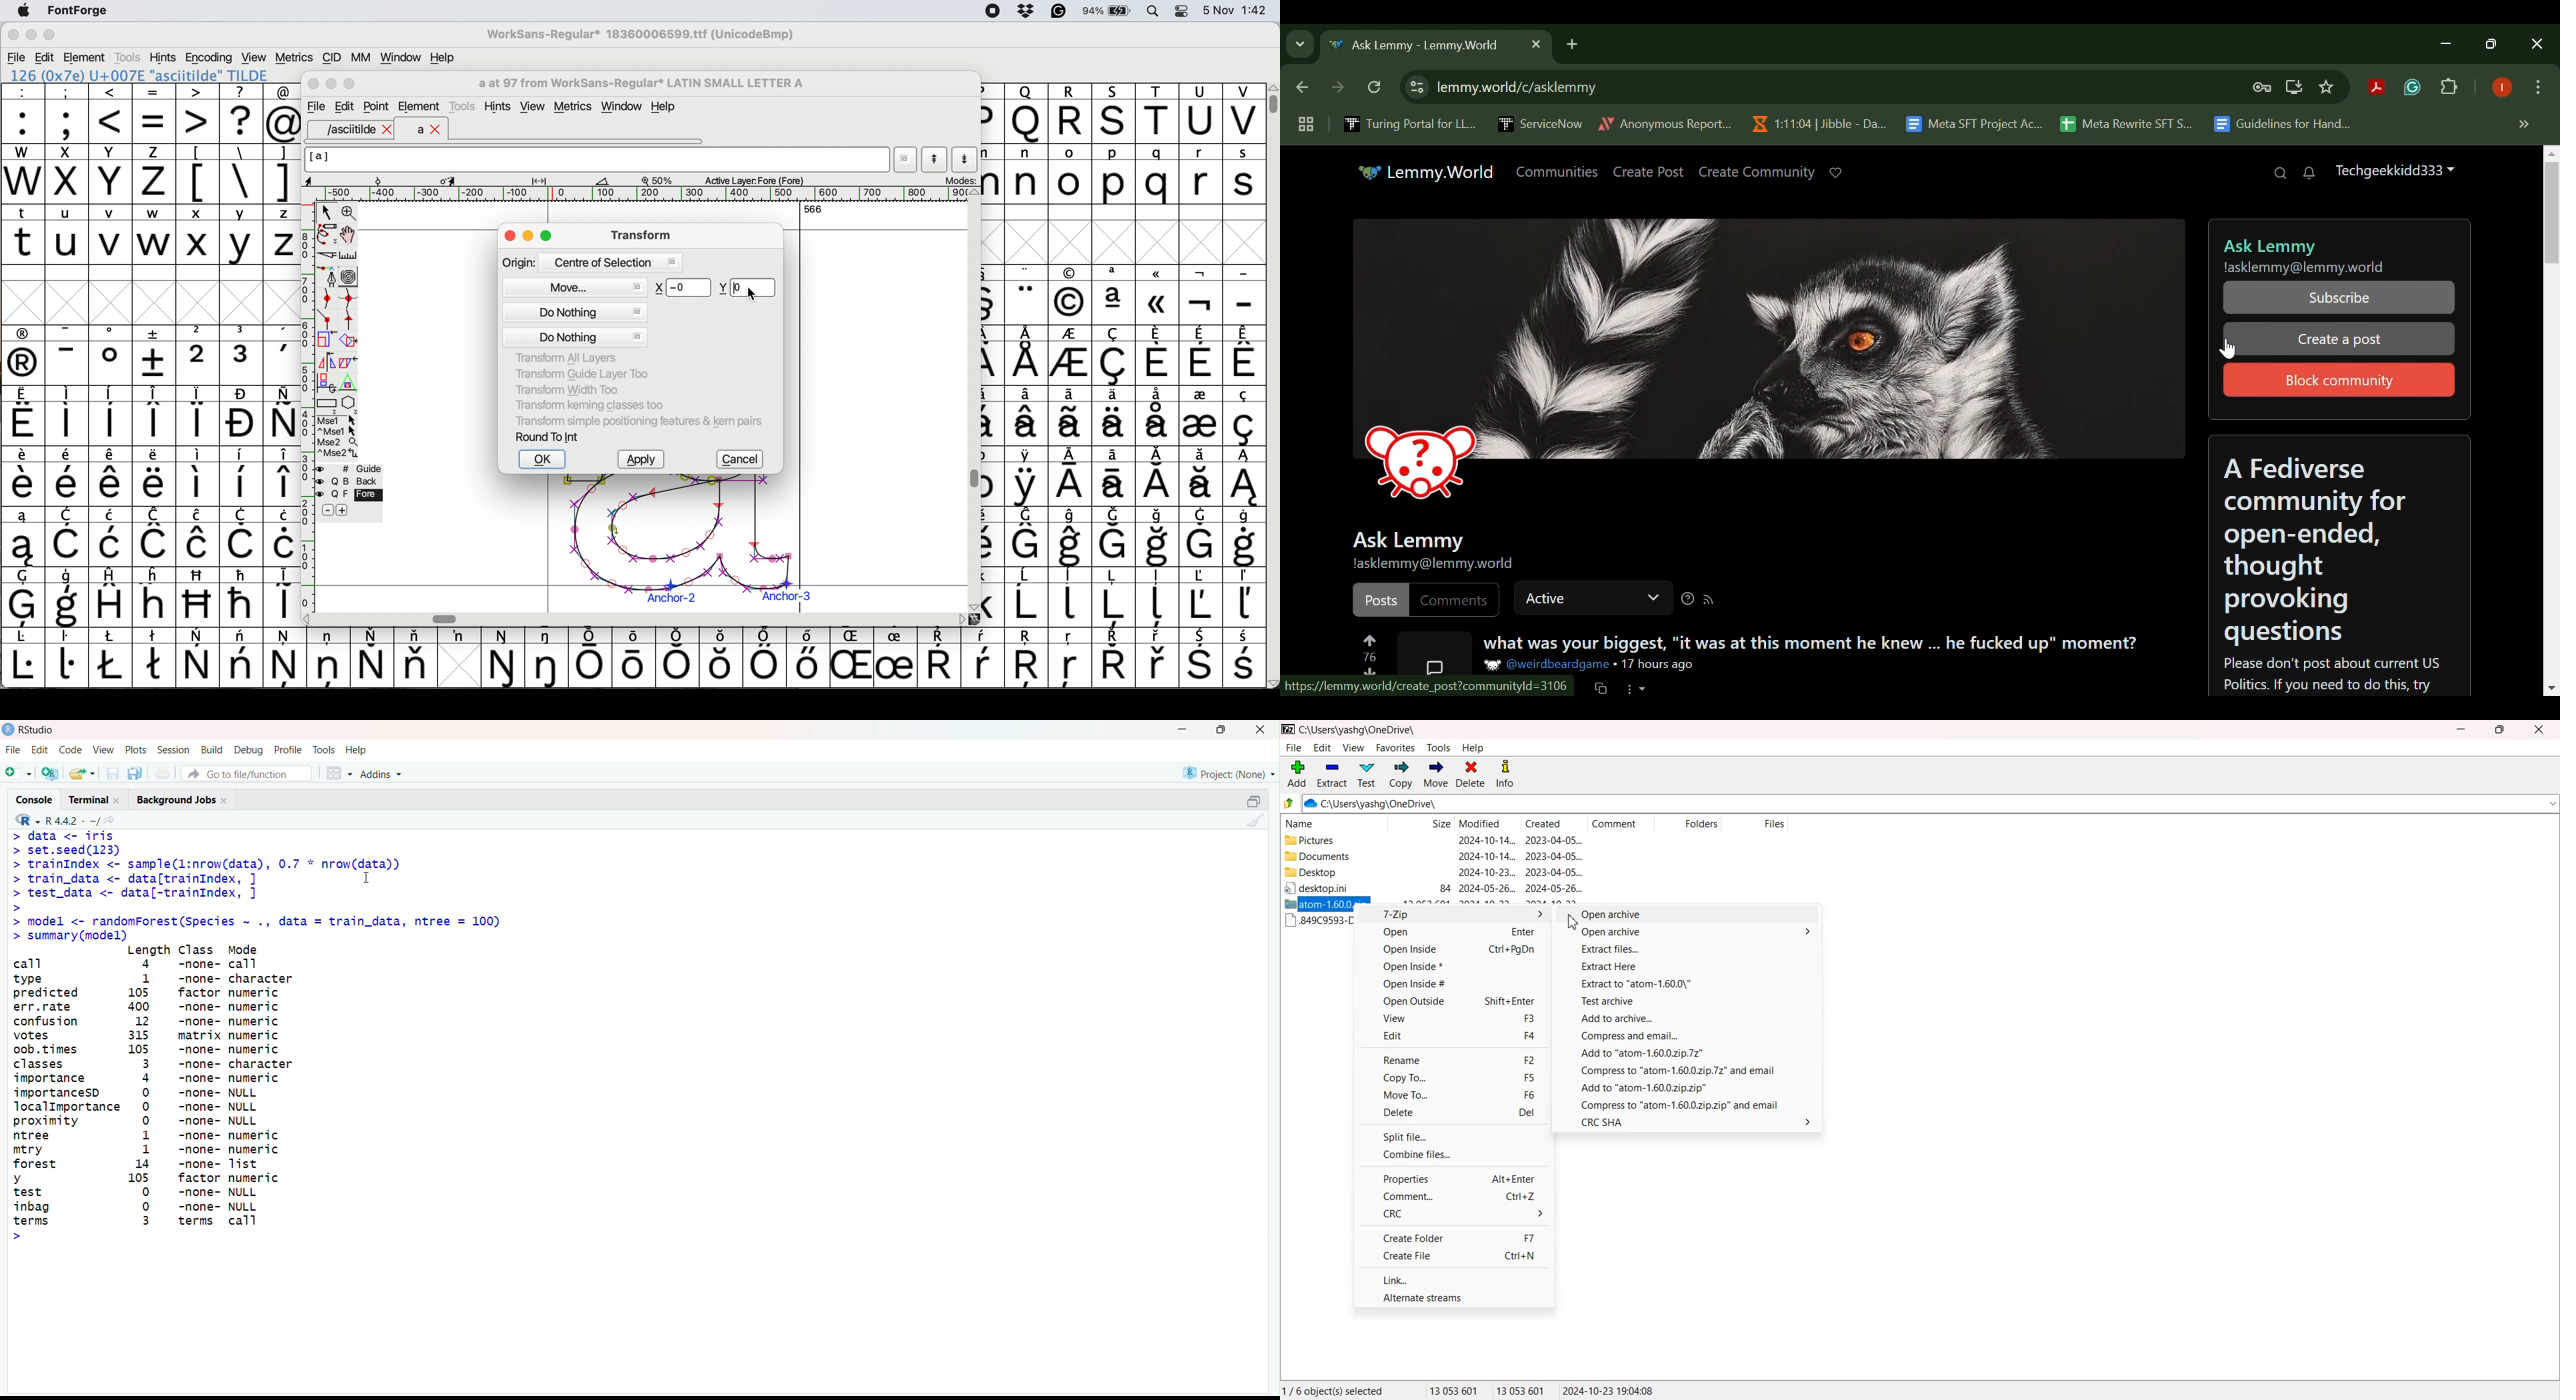 The height and width of the screenshot is (1400, 2576). What do you see at coordinates (1115, 113) in the screenshot?
I see `` at bounding box center [1115, 113].